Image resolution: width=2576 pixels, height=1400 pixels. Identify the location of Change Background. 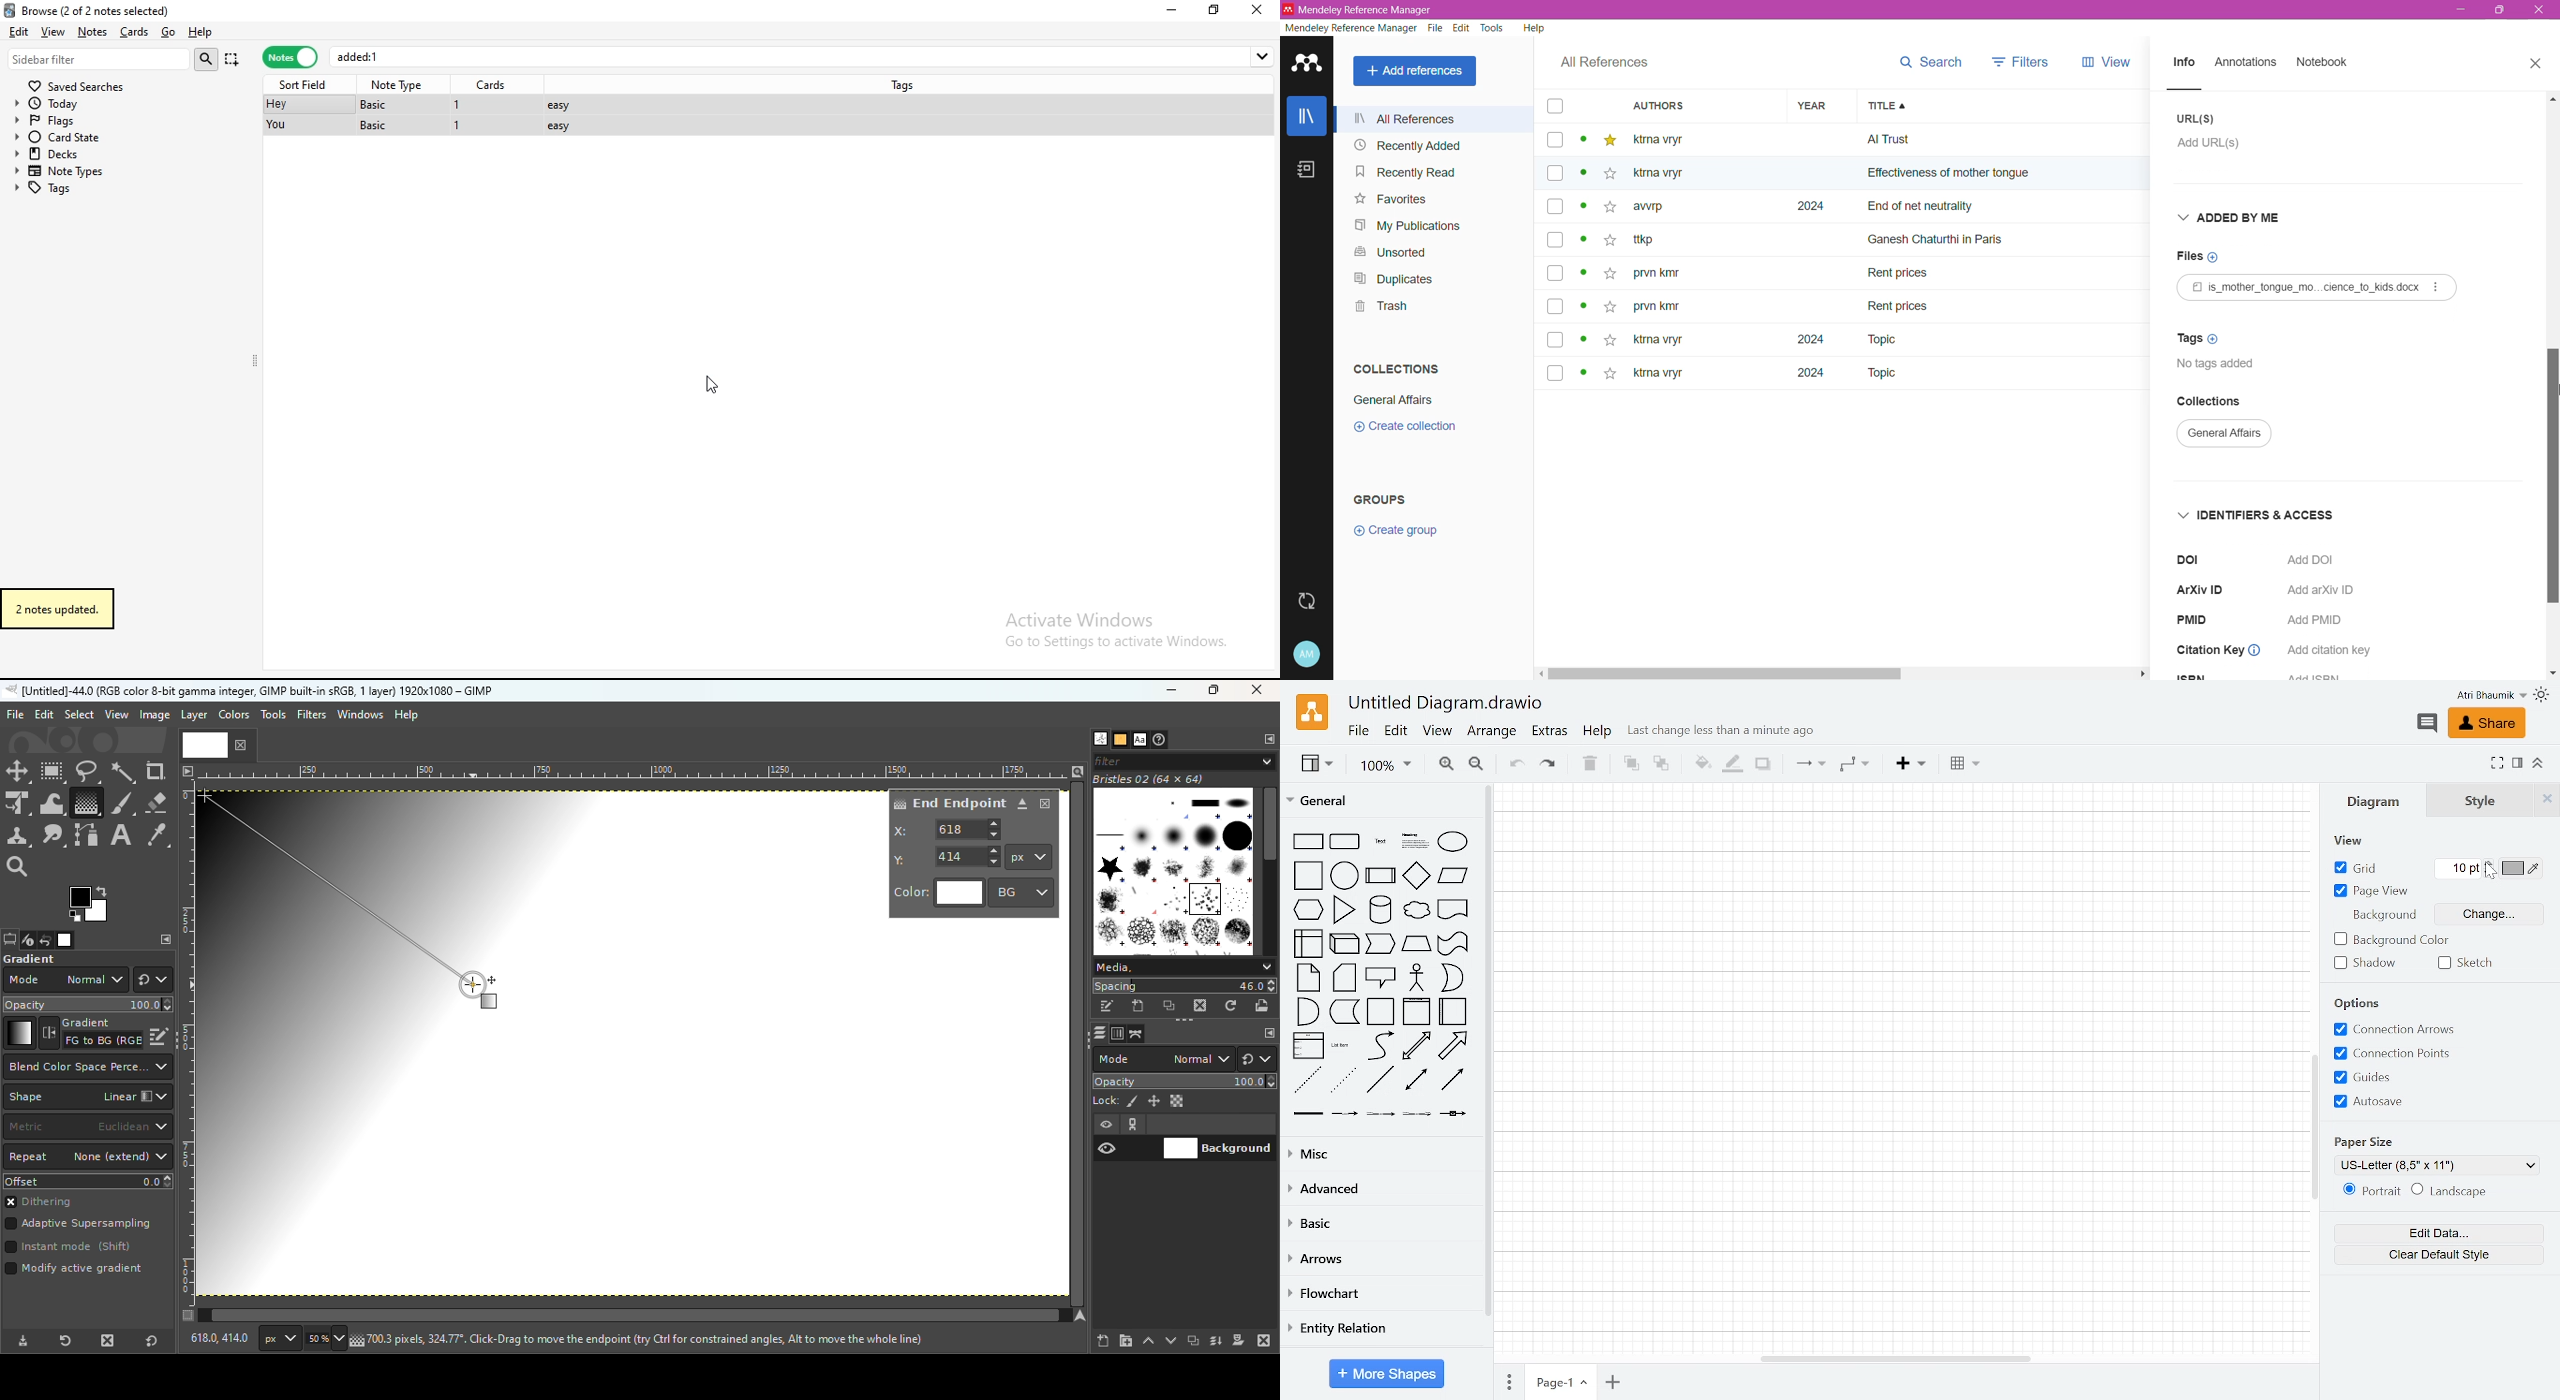
(2488, 916).